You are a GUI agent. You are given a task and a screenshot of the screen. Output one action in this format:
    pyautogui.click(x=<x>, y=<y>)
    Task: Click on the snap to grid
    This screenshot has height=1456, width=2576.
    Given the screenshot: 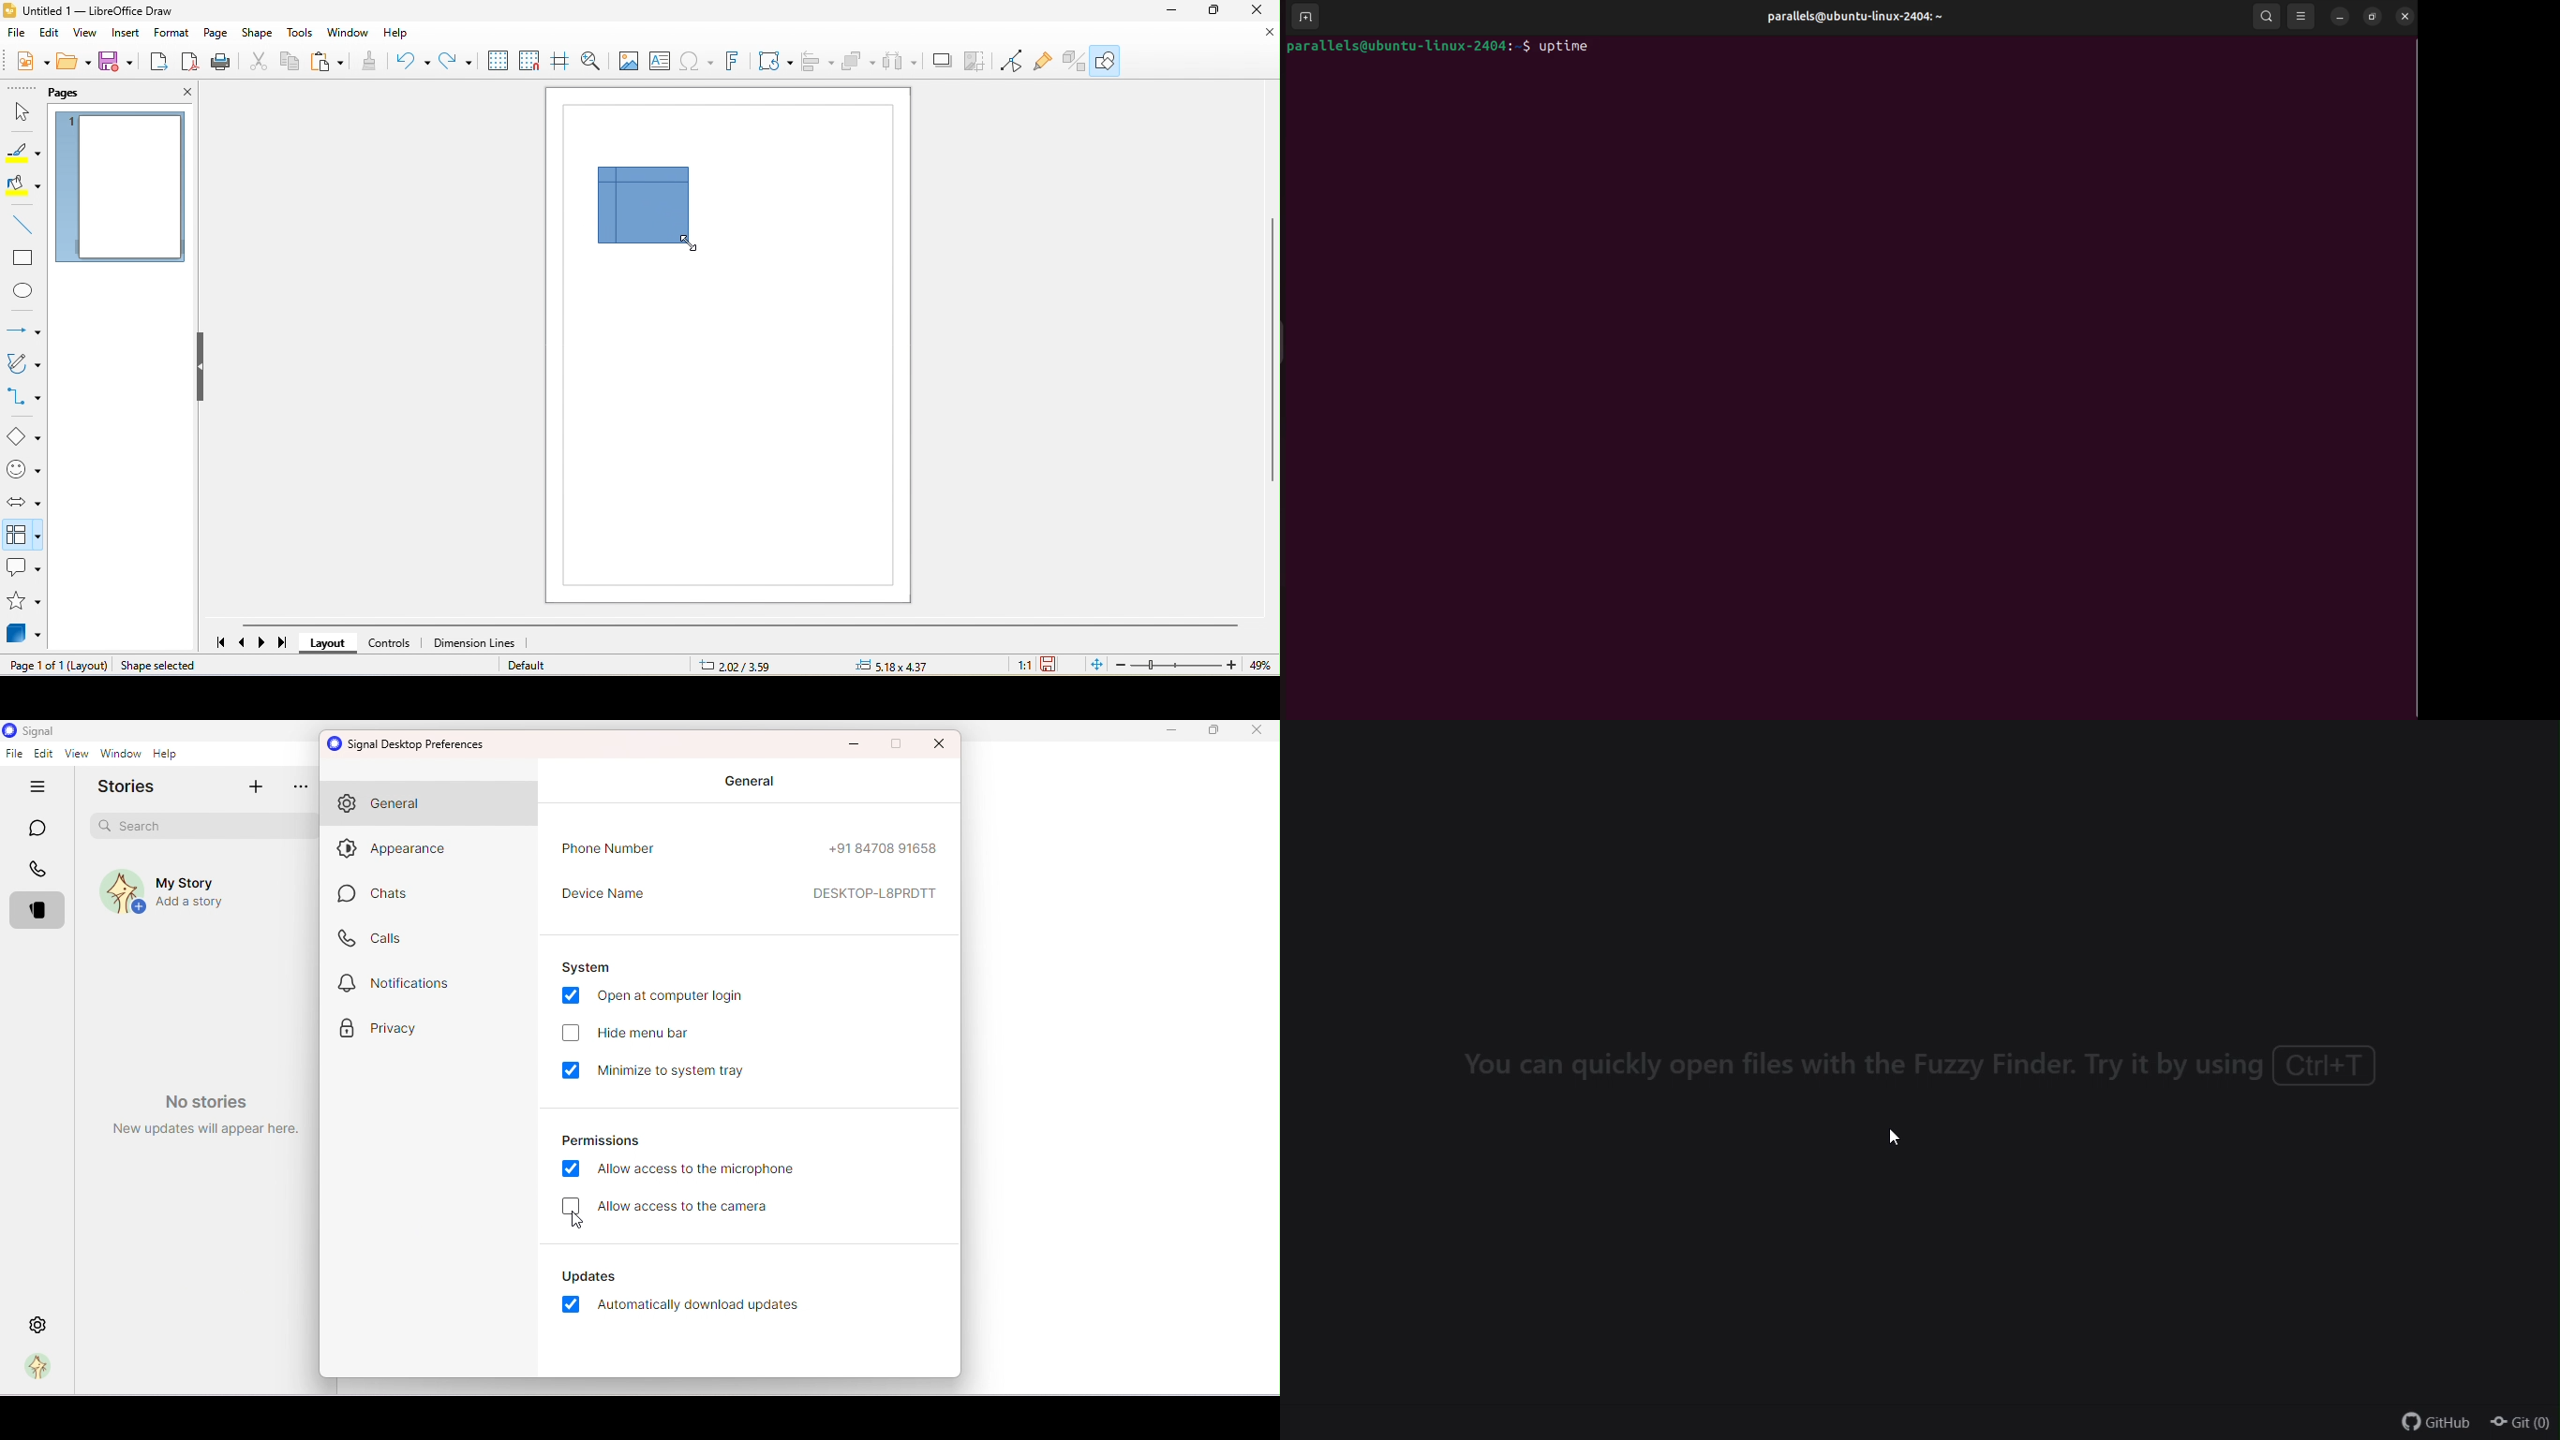 What is the action you would take?
    pyautogui.click(x=533, y=62)
    